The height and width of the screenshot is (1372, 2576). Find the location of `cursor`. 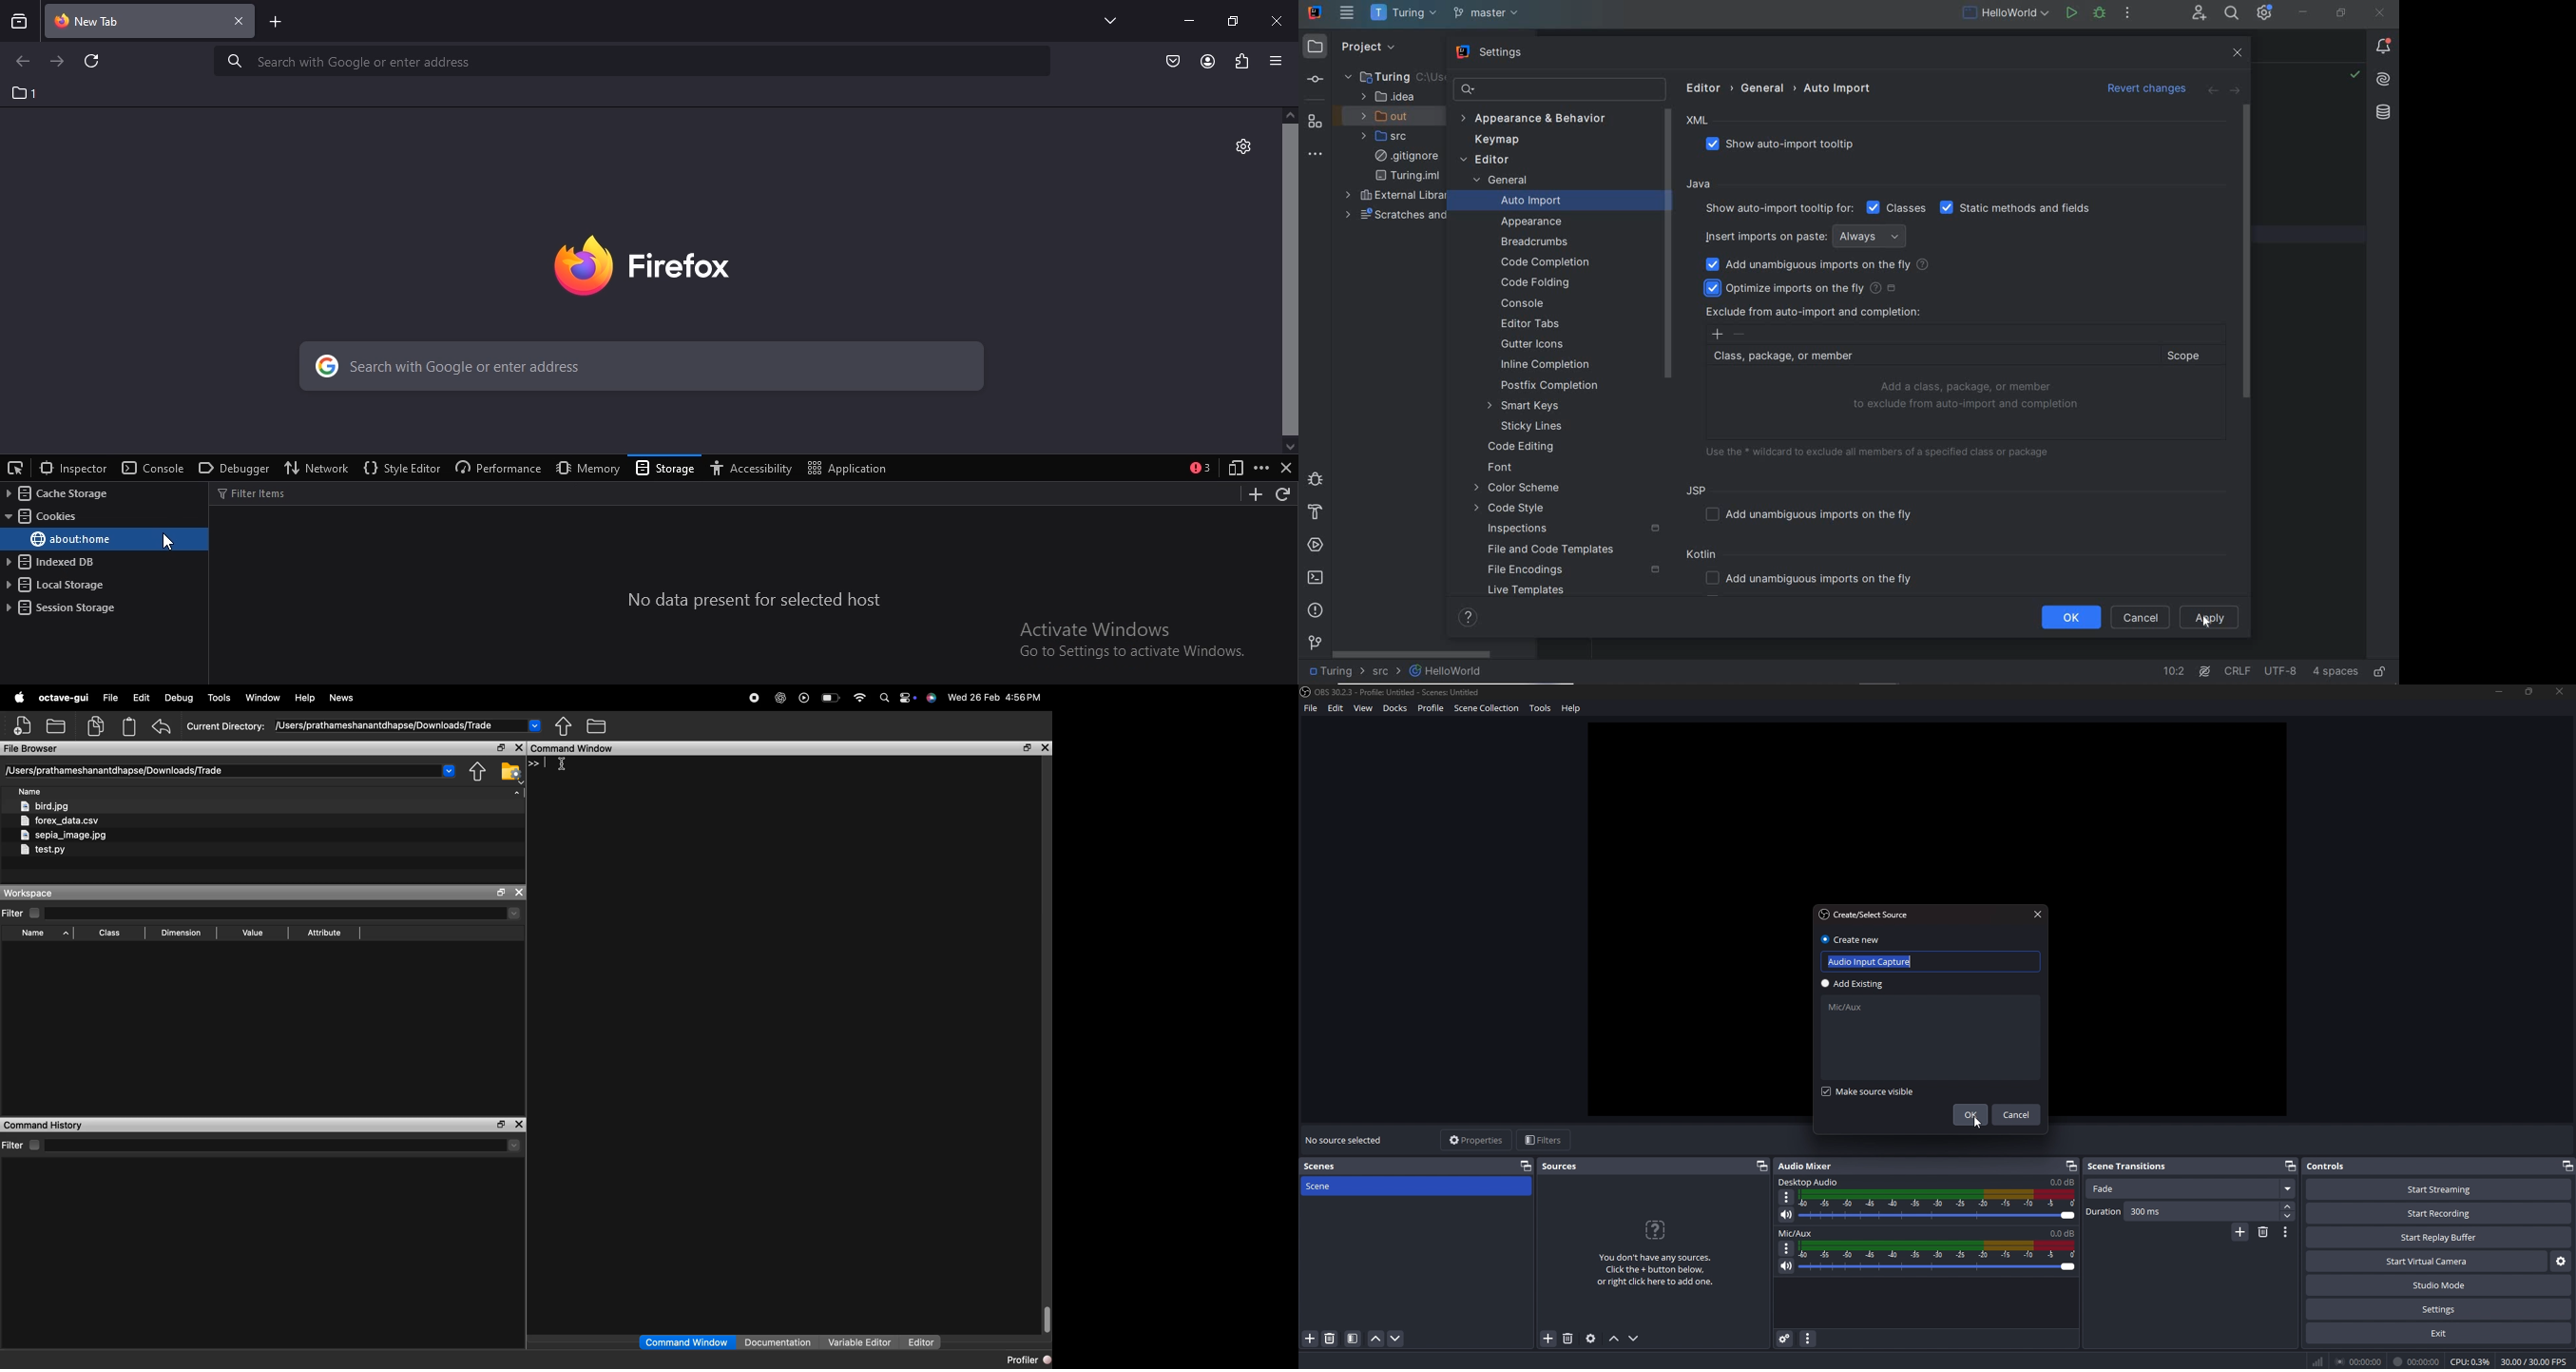

cursor is located at coordinates (1979, 1121).